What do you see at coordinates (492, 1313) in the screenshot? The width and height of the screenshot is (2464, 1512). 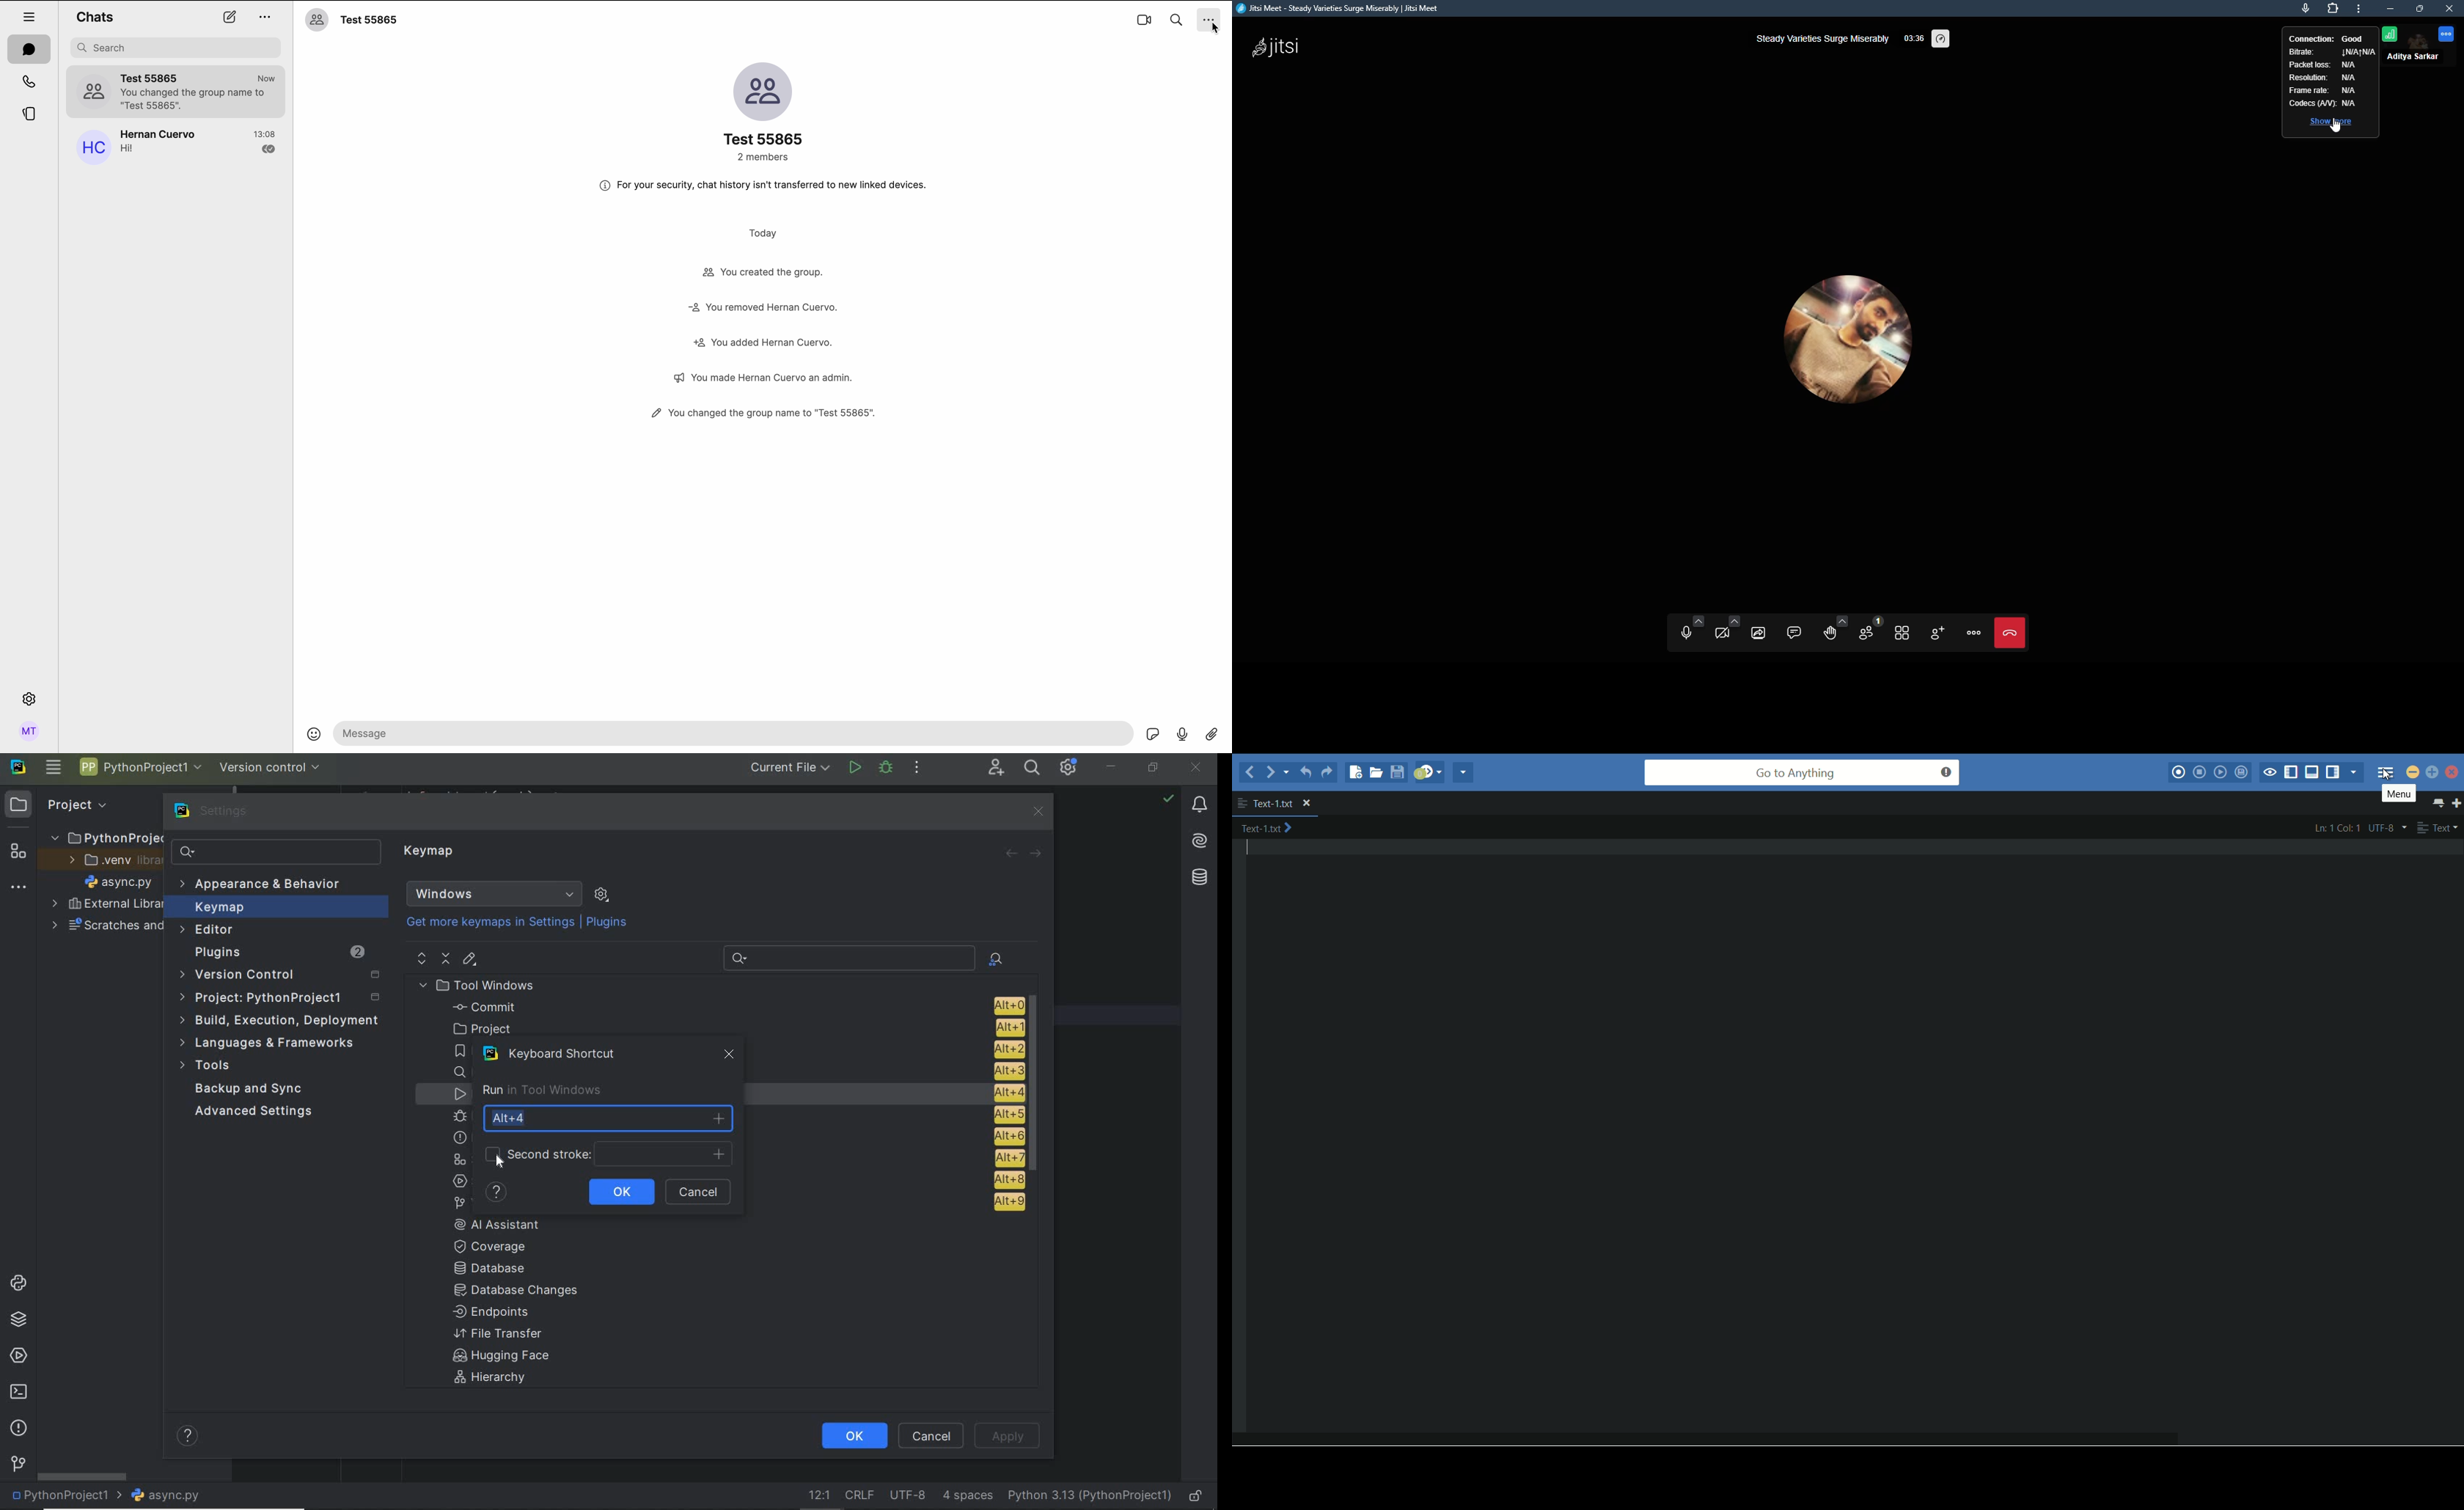 I see `Endpoints` at bounding box center [492, 1313].